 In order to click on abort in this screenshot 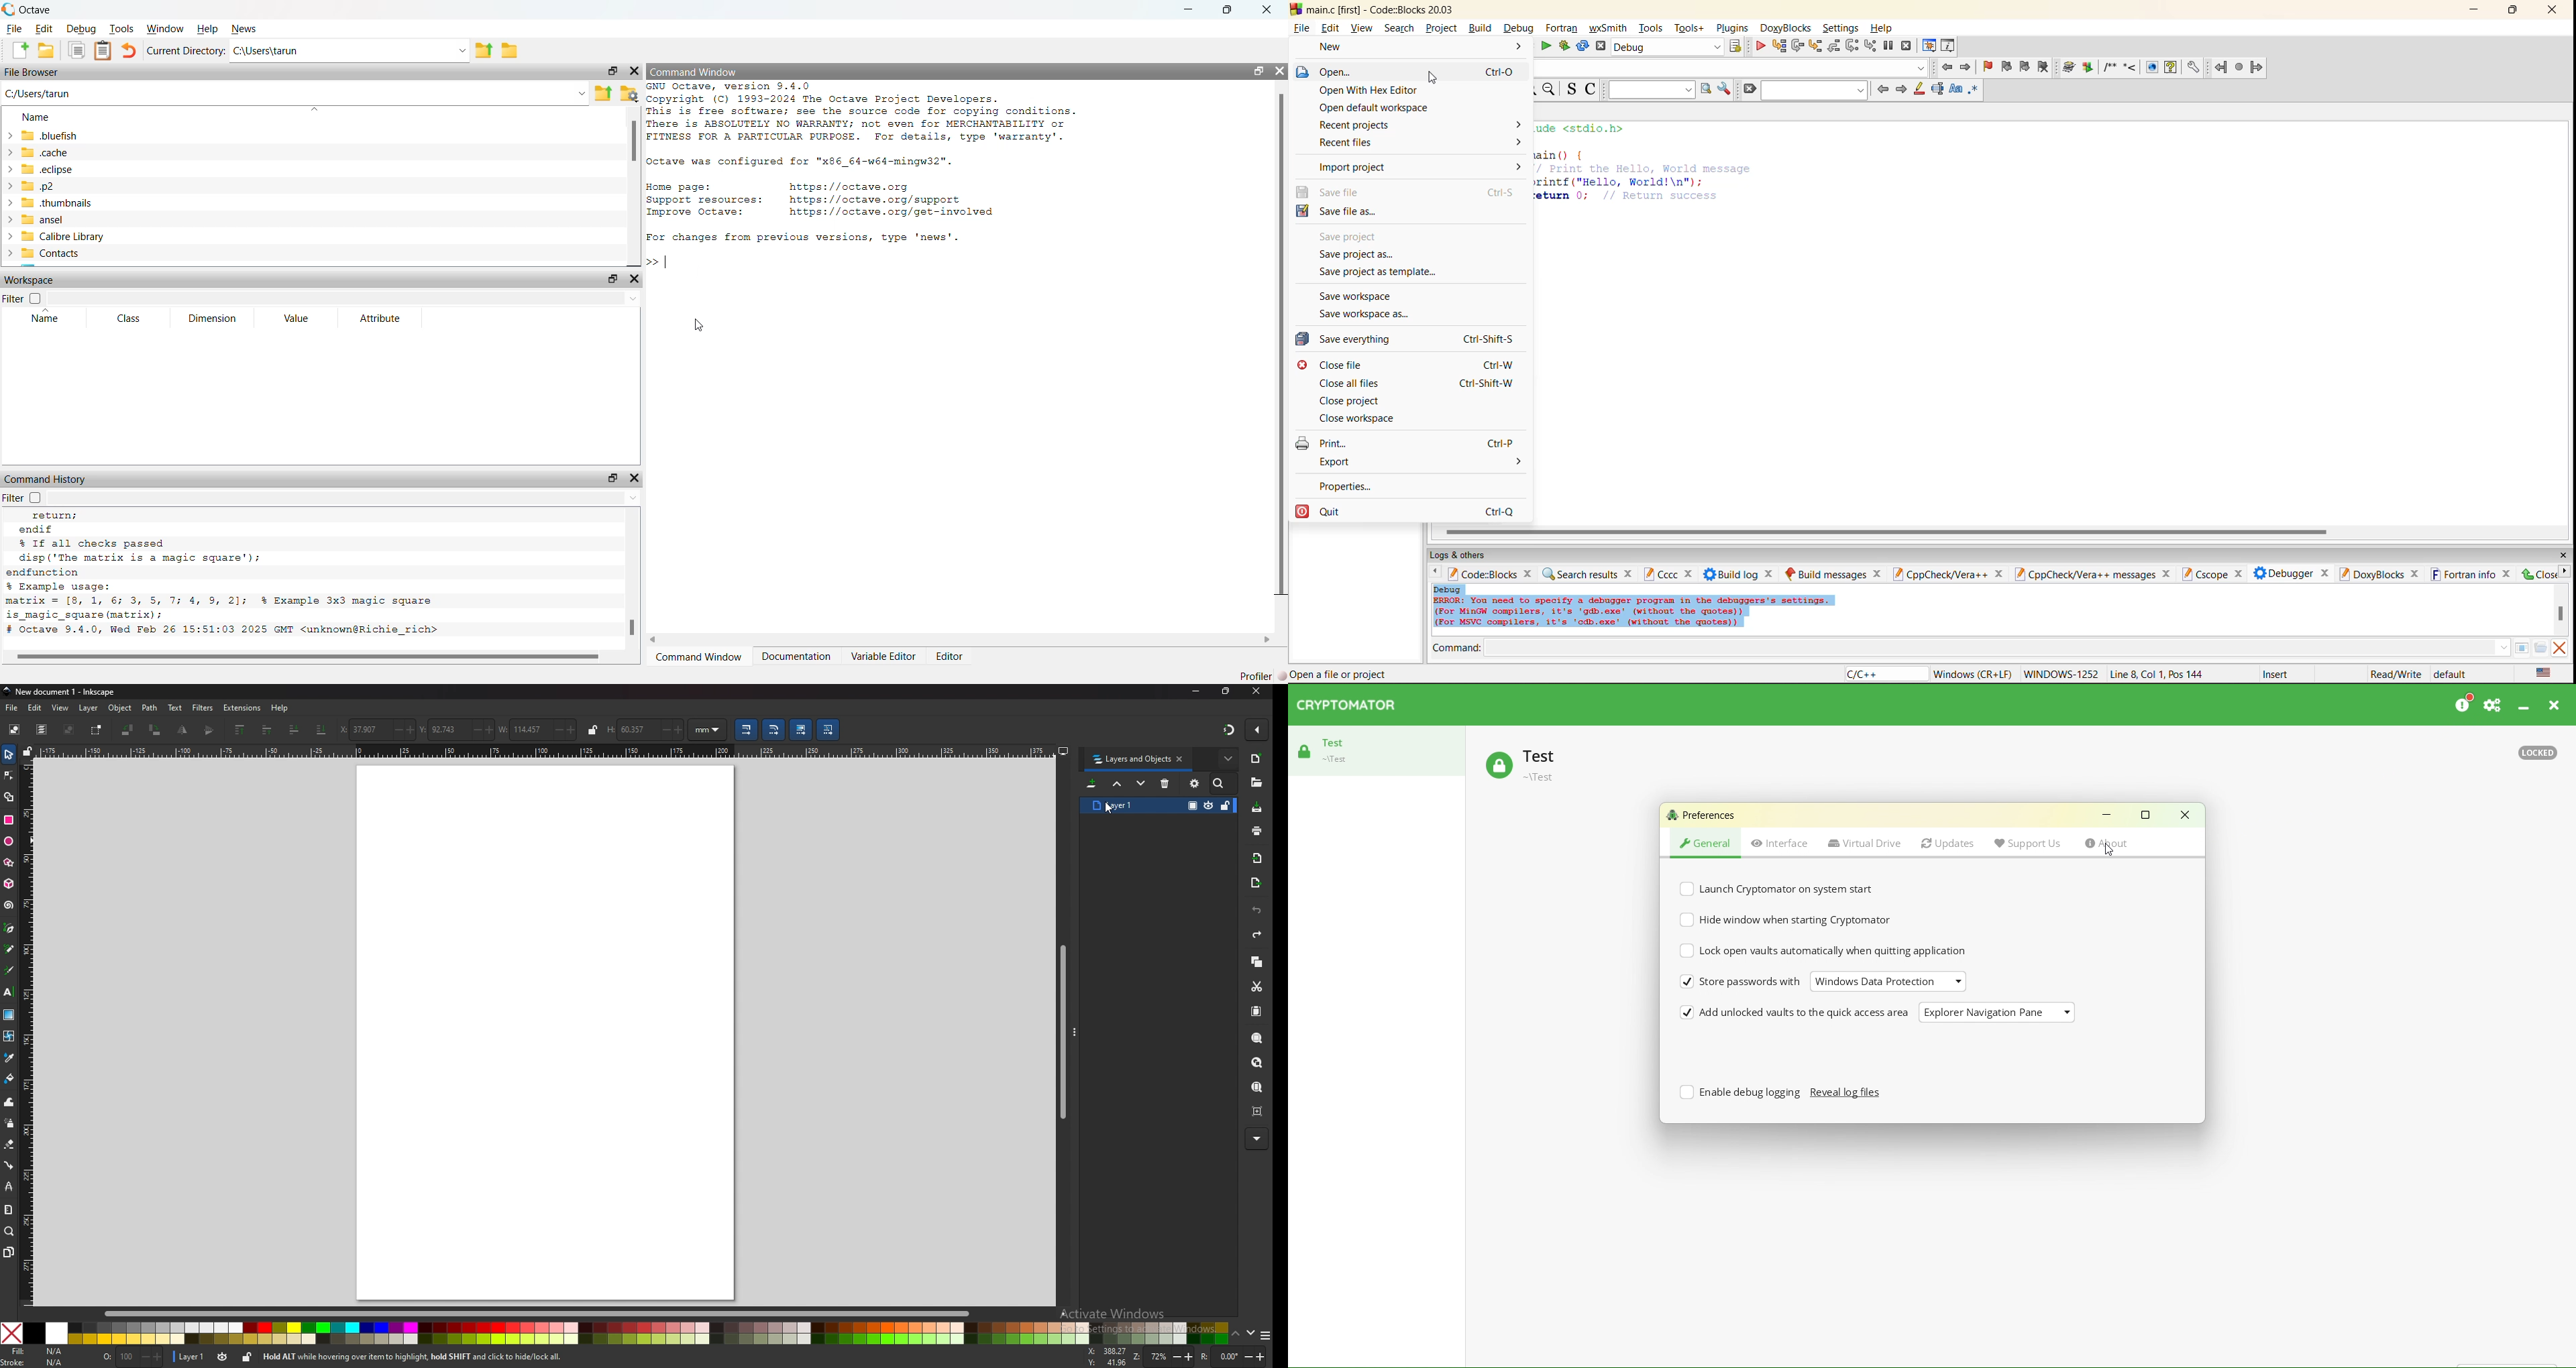, I will do `click(1601, 46)`.